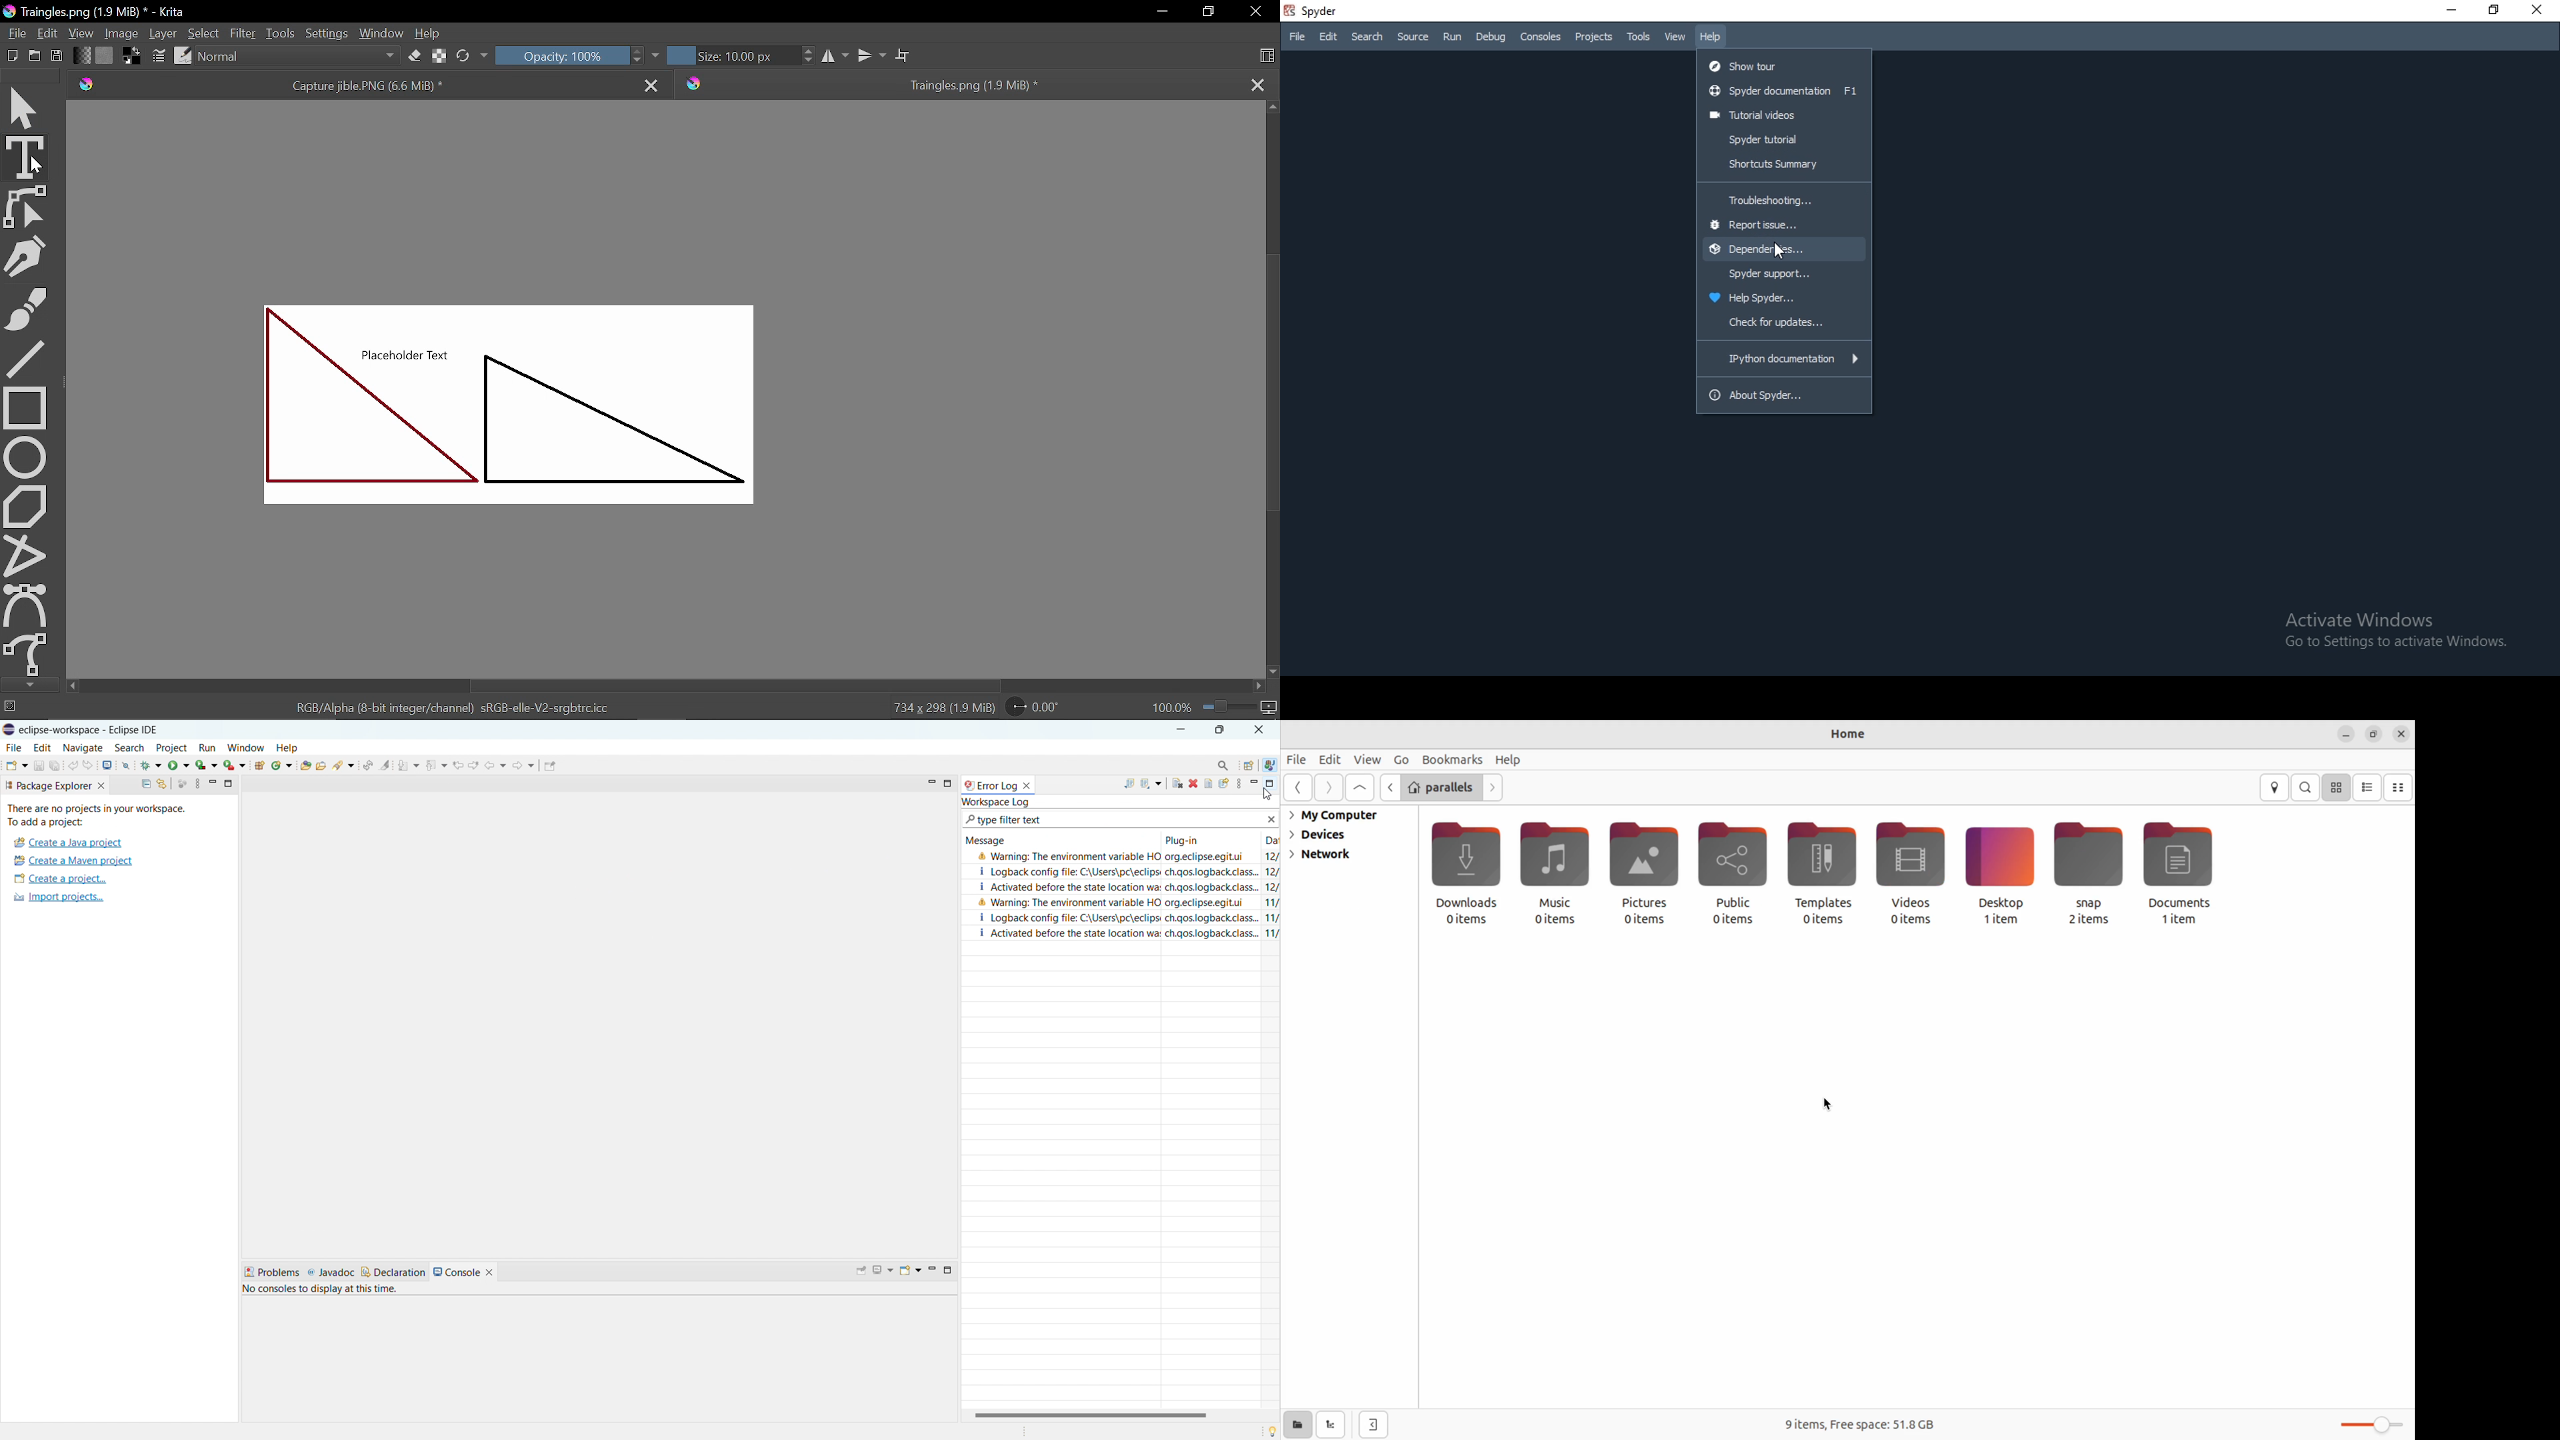  What do you see at coordinates (1996, 876) in the screenshot?
I see `Desktop 1 item` at bounding box center [1996, 876].